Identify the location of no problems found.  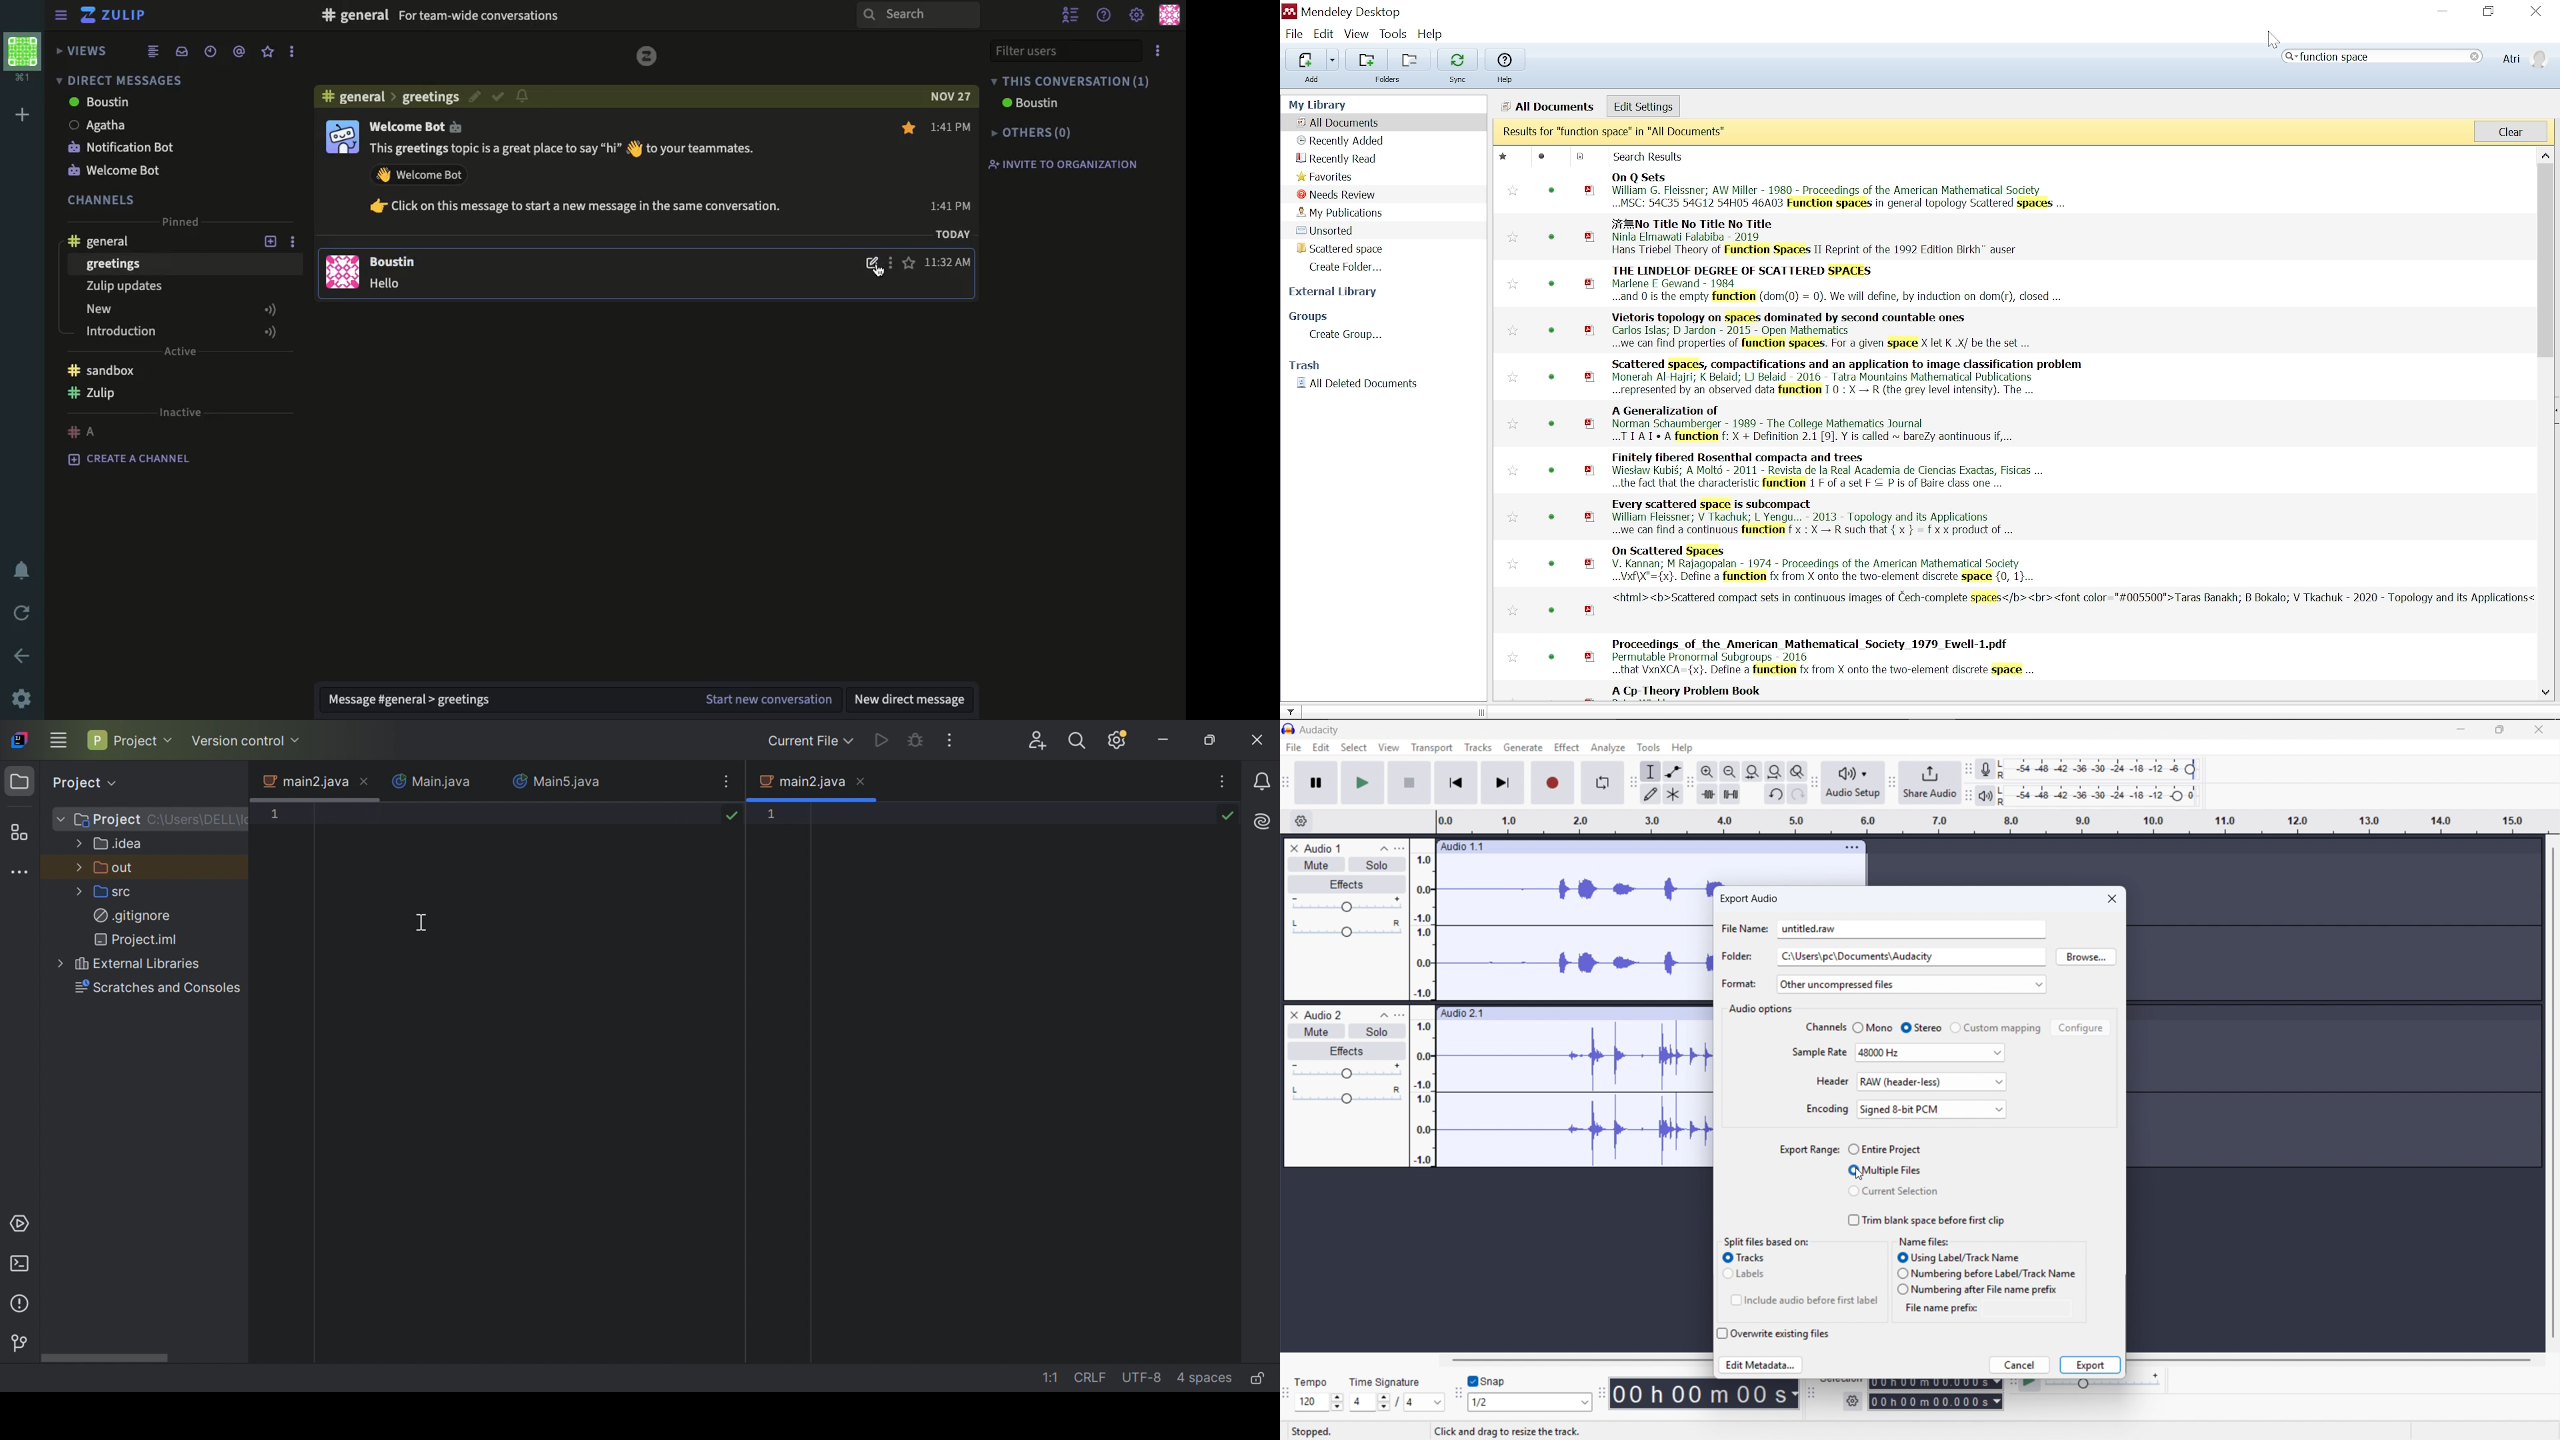
(731, 815).